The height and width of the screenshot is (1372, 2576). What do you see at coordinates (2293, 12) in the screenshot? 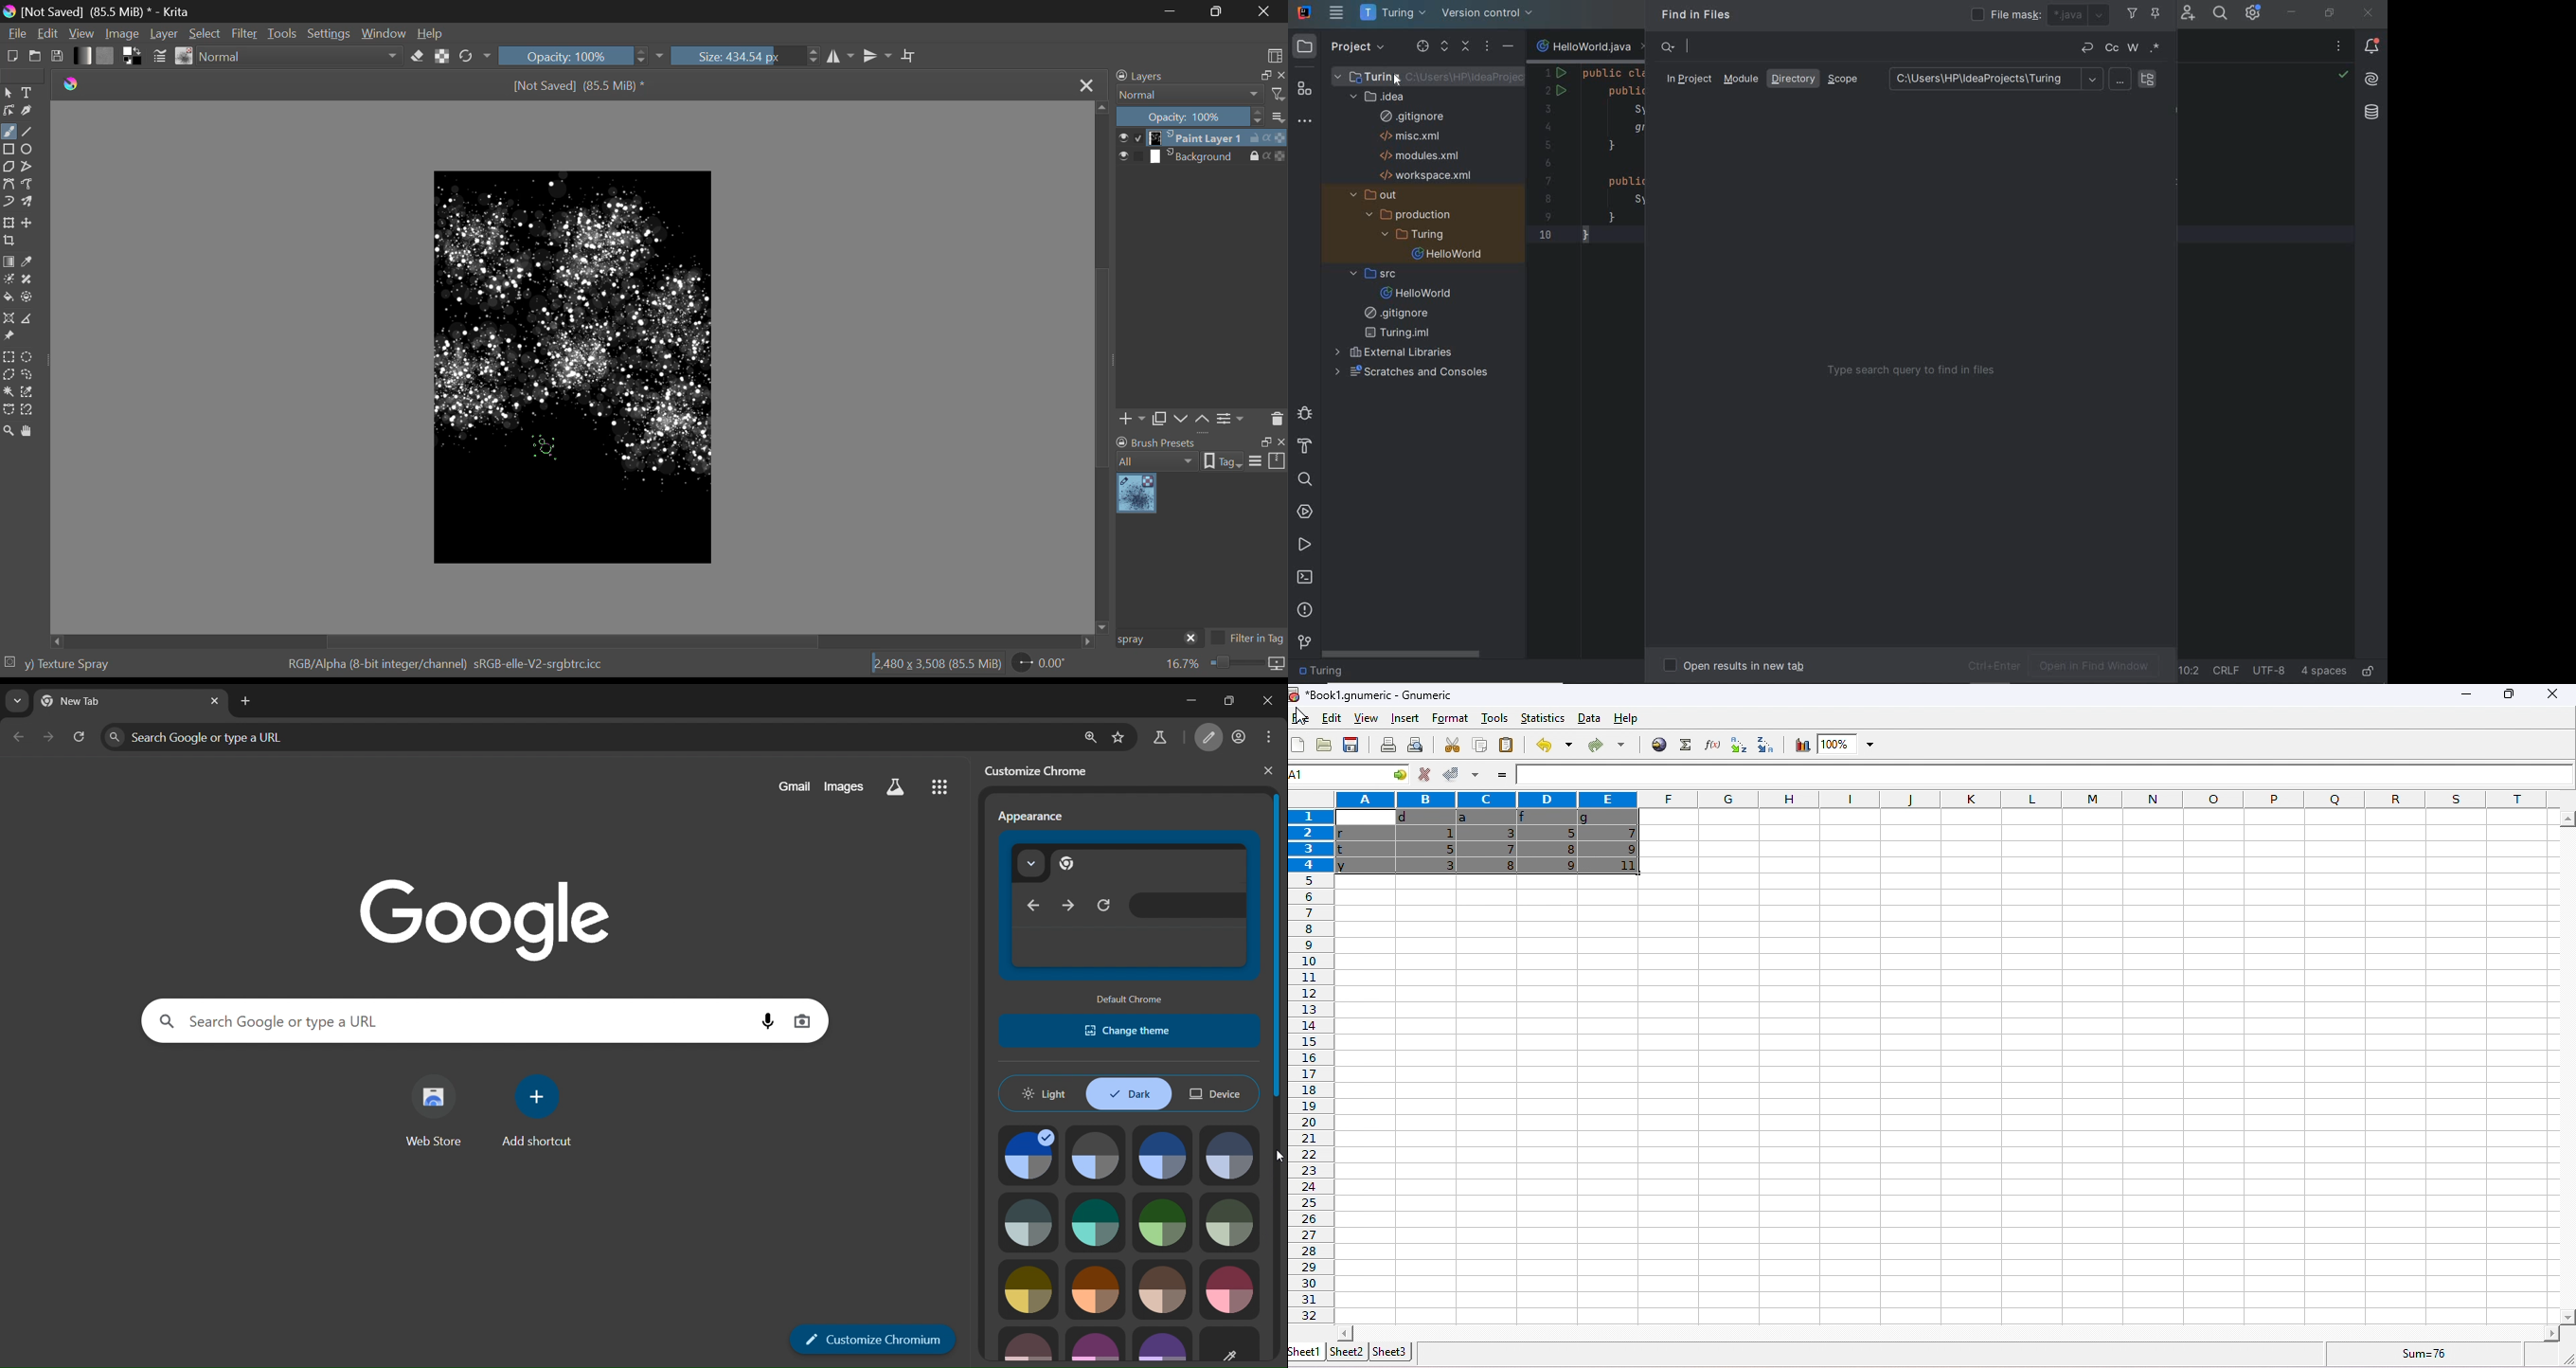
I see `MINIMIZE` at bounding box center [2293, 12].